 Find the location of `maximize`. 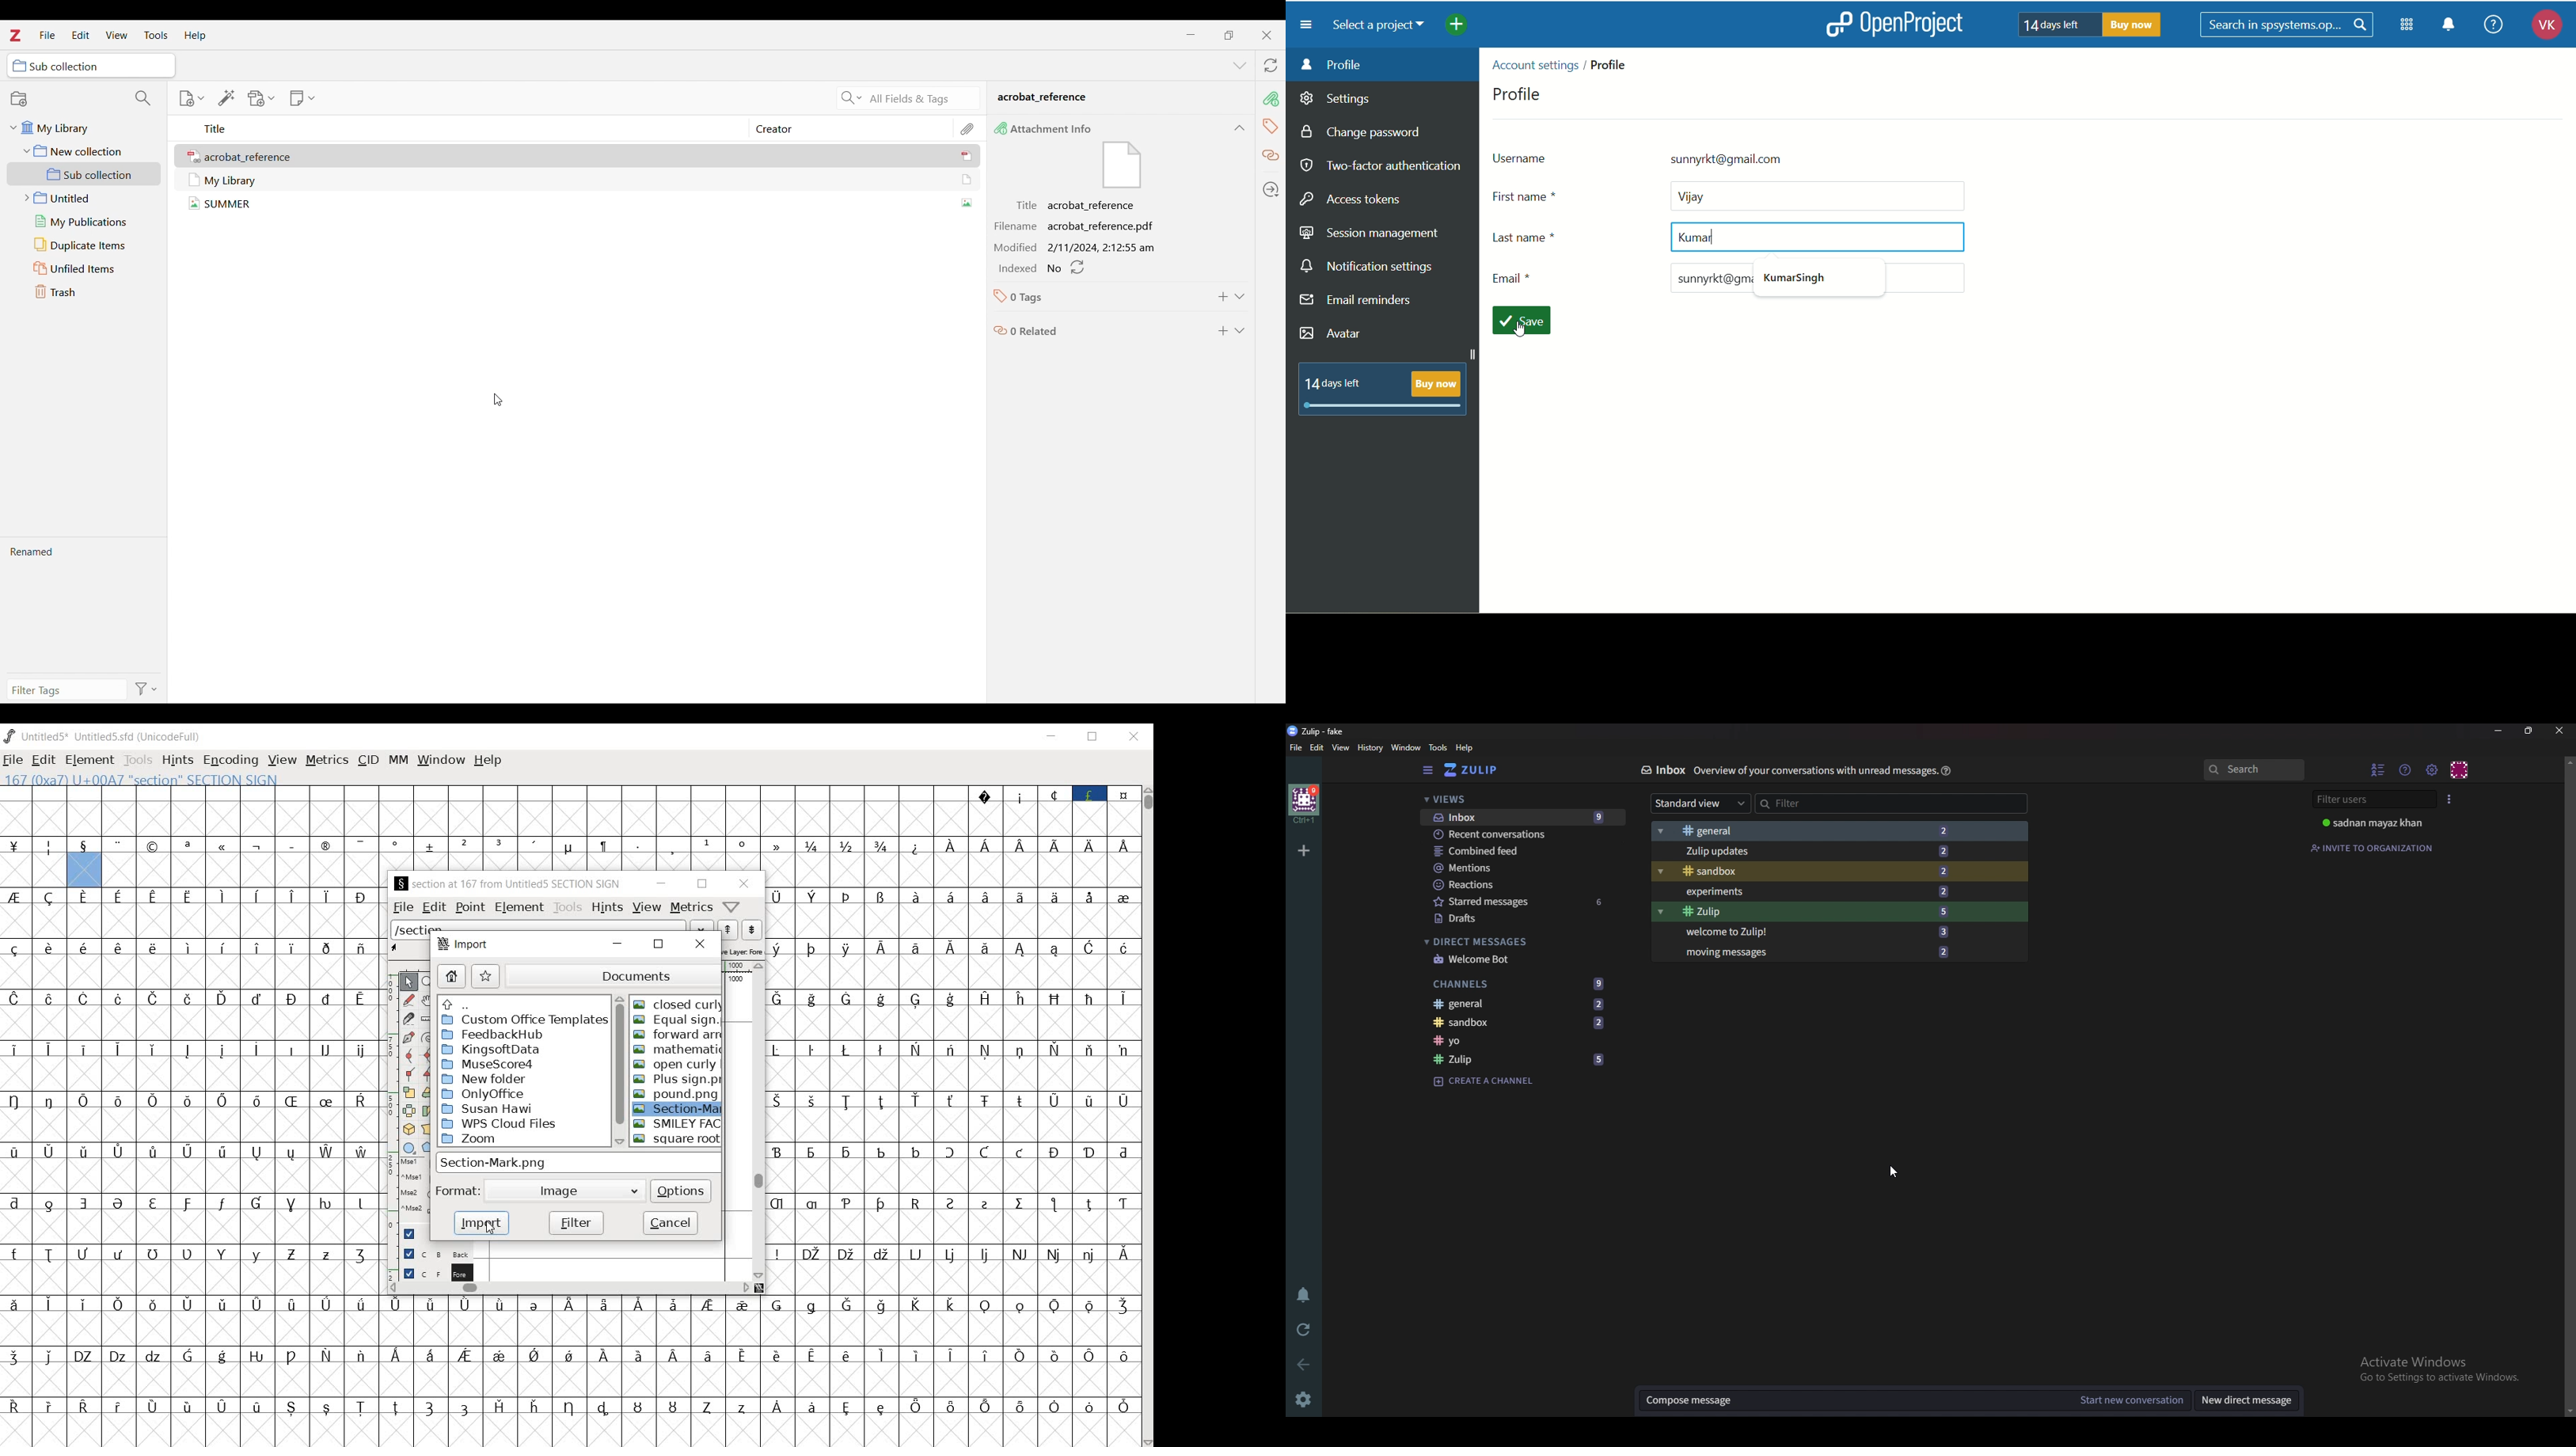

maximize is located at coordinates (1229, 35).